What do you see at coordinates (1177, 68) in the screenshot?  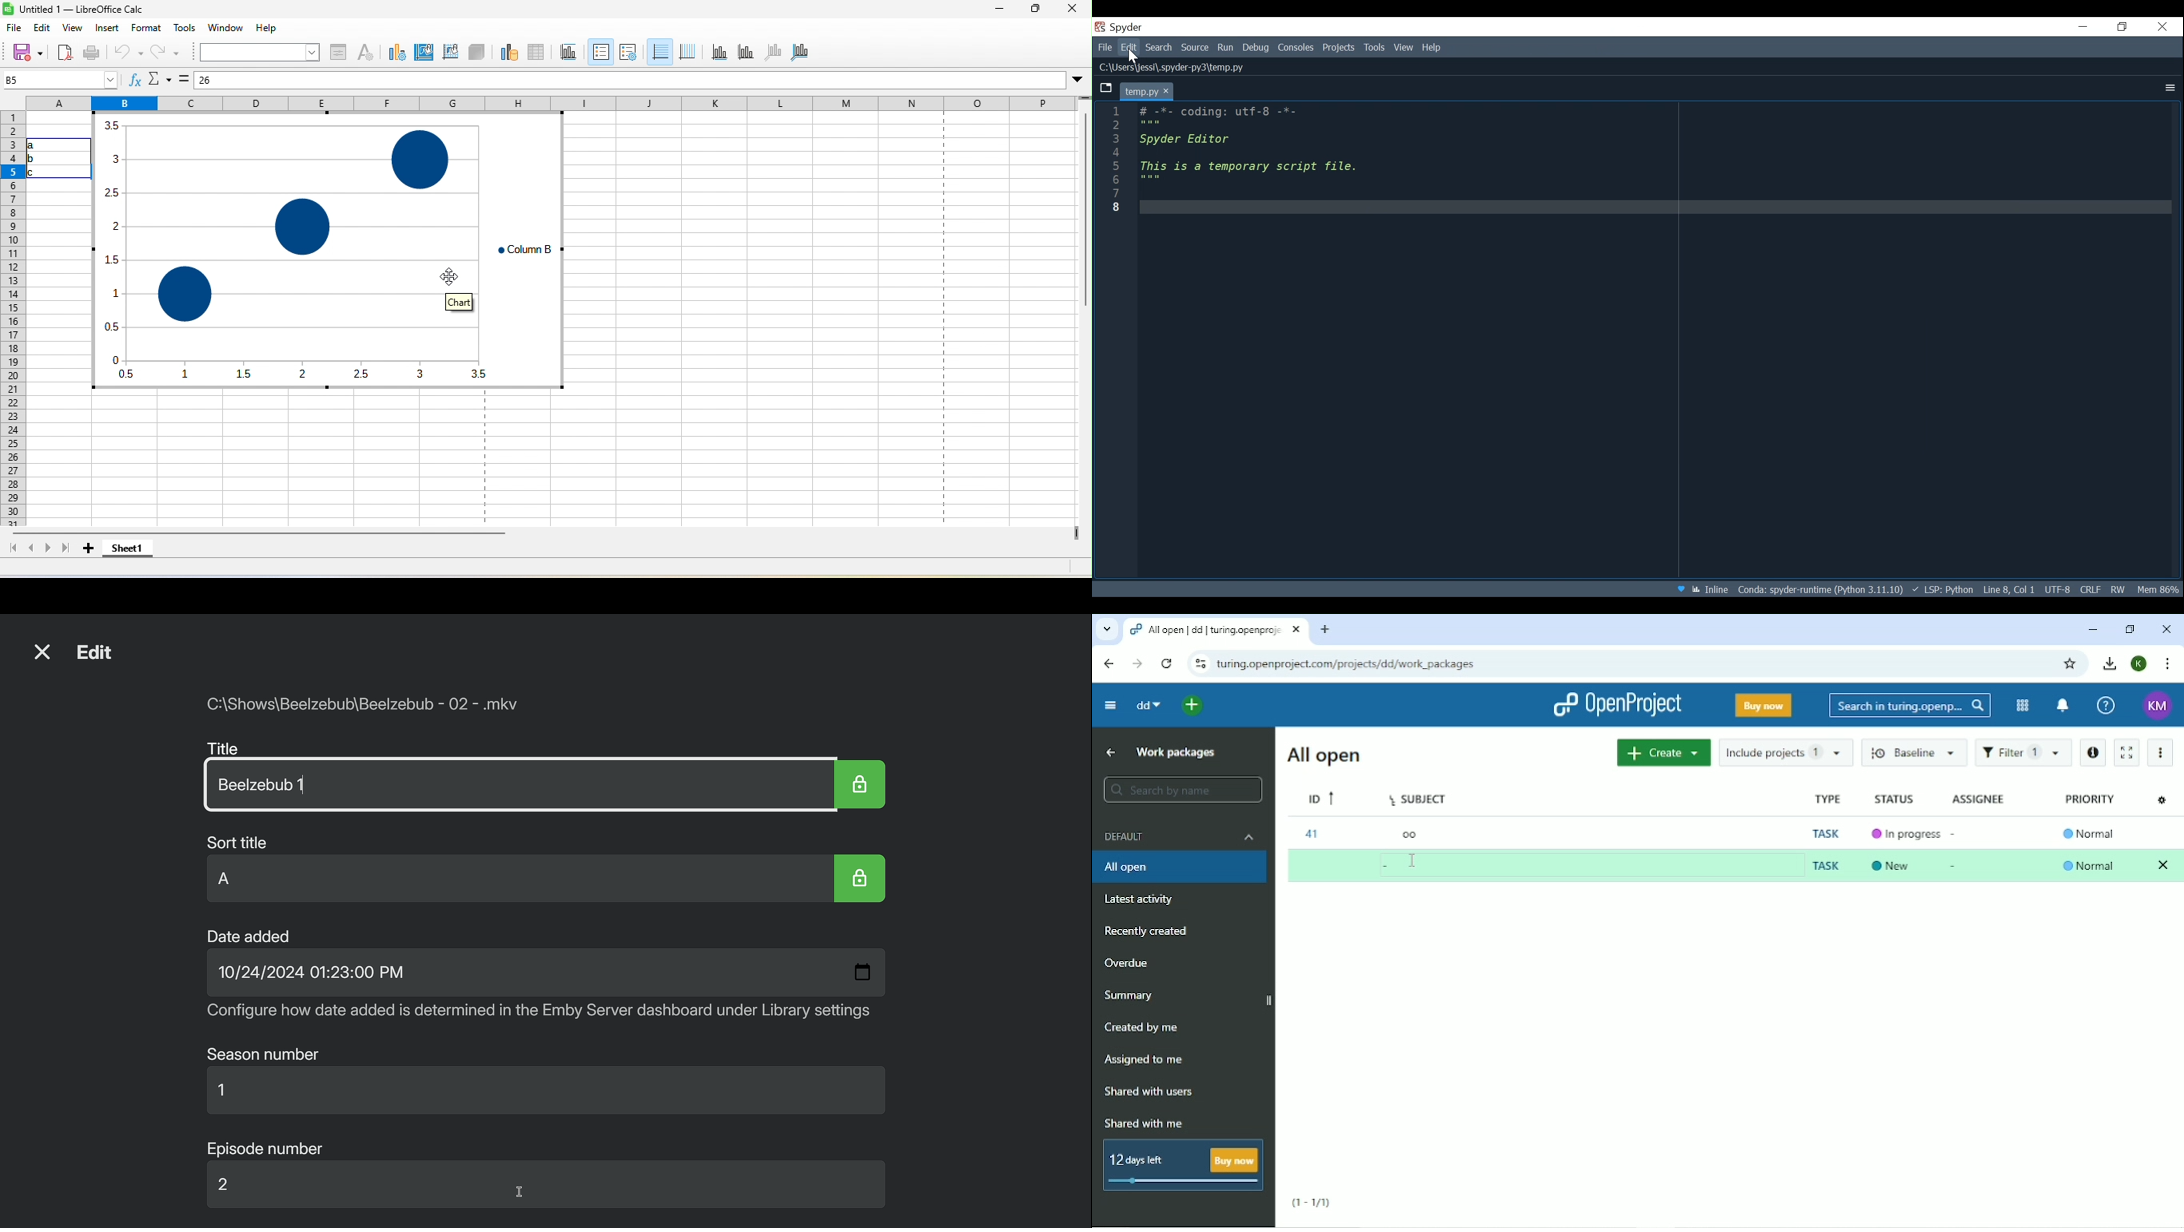 I see `File Path` at bounding box center [1177, 68].